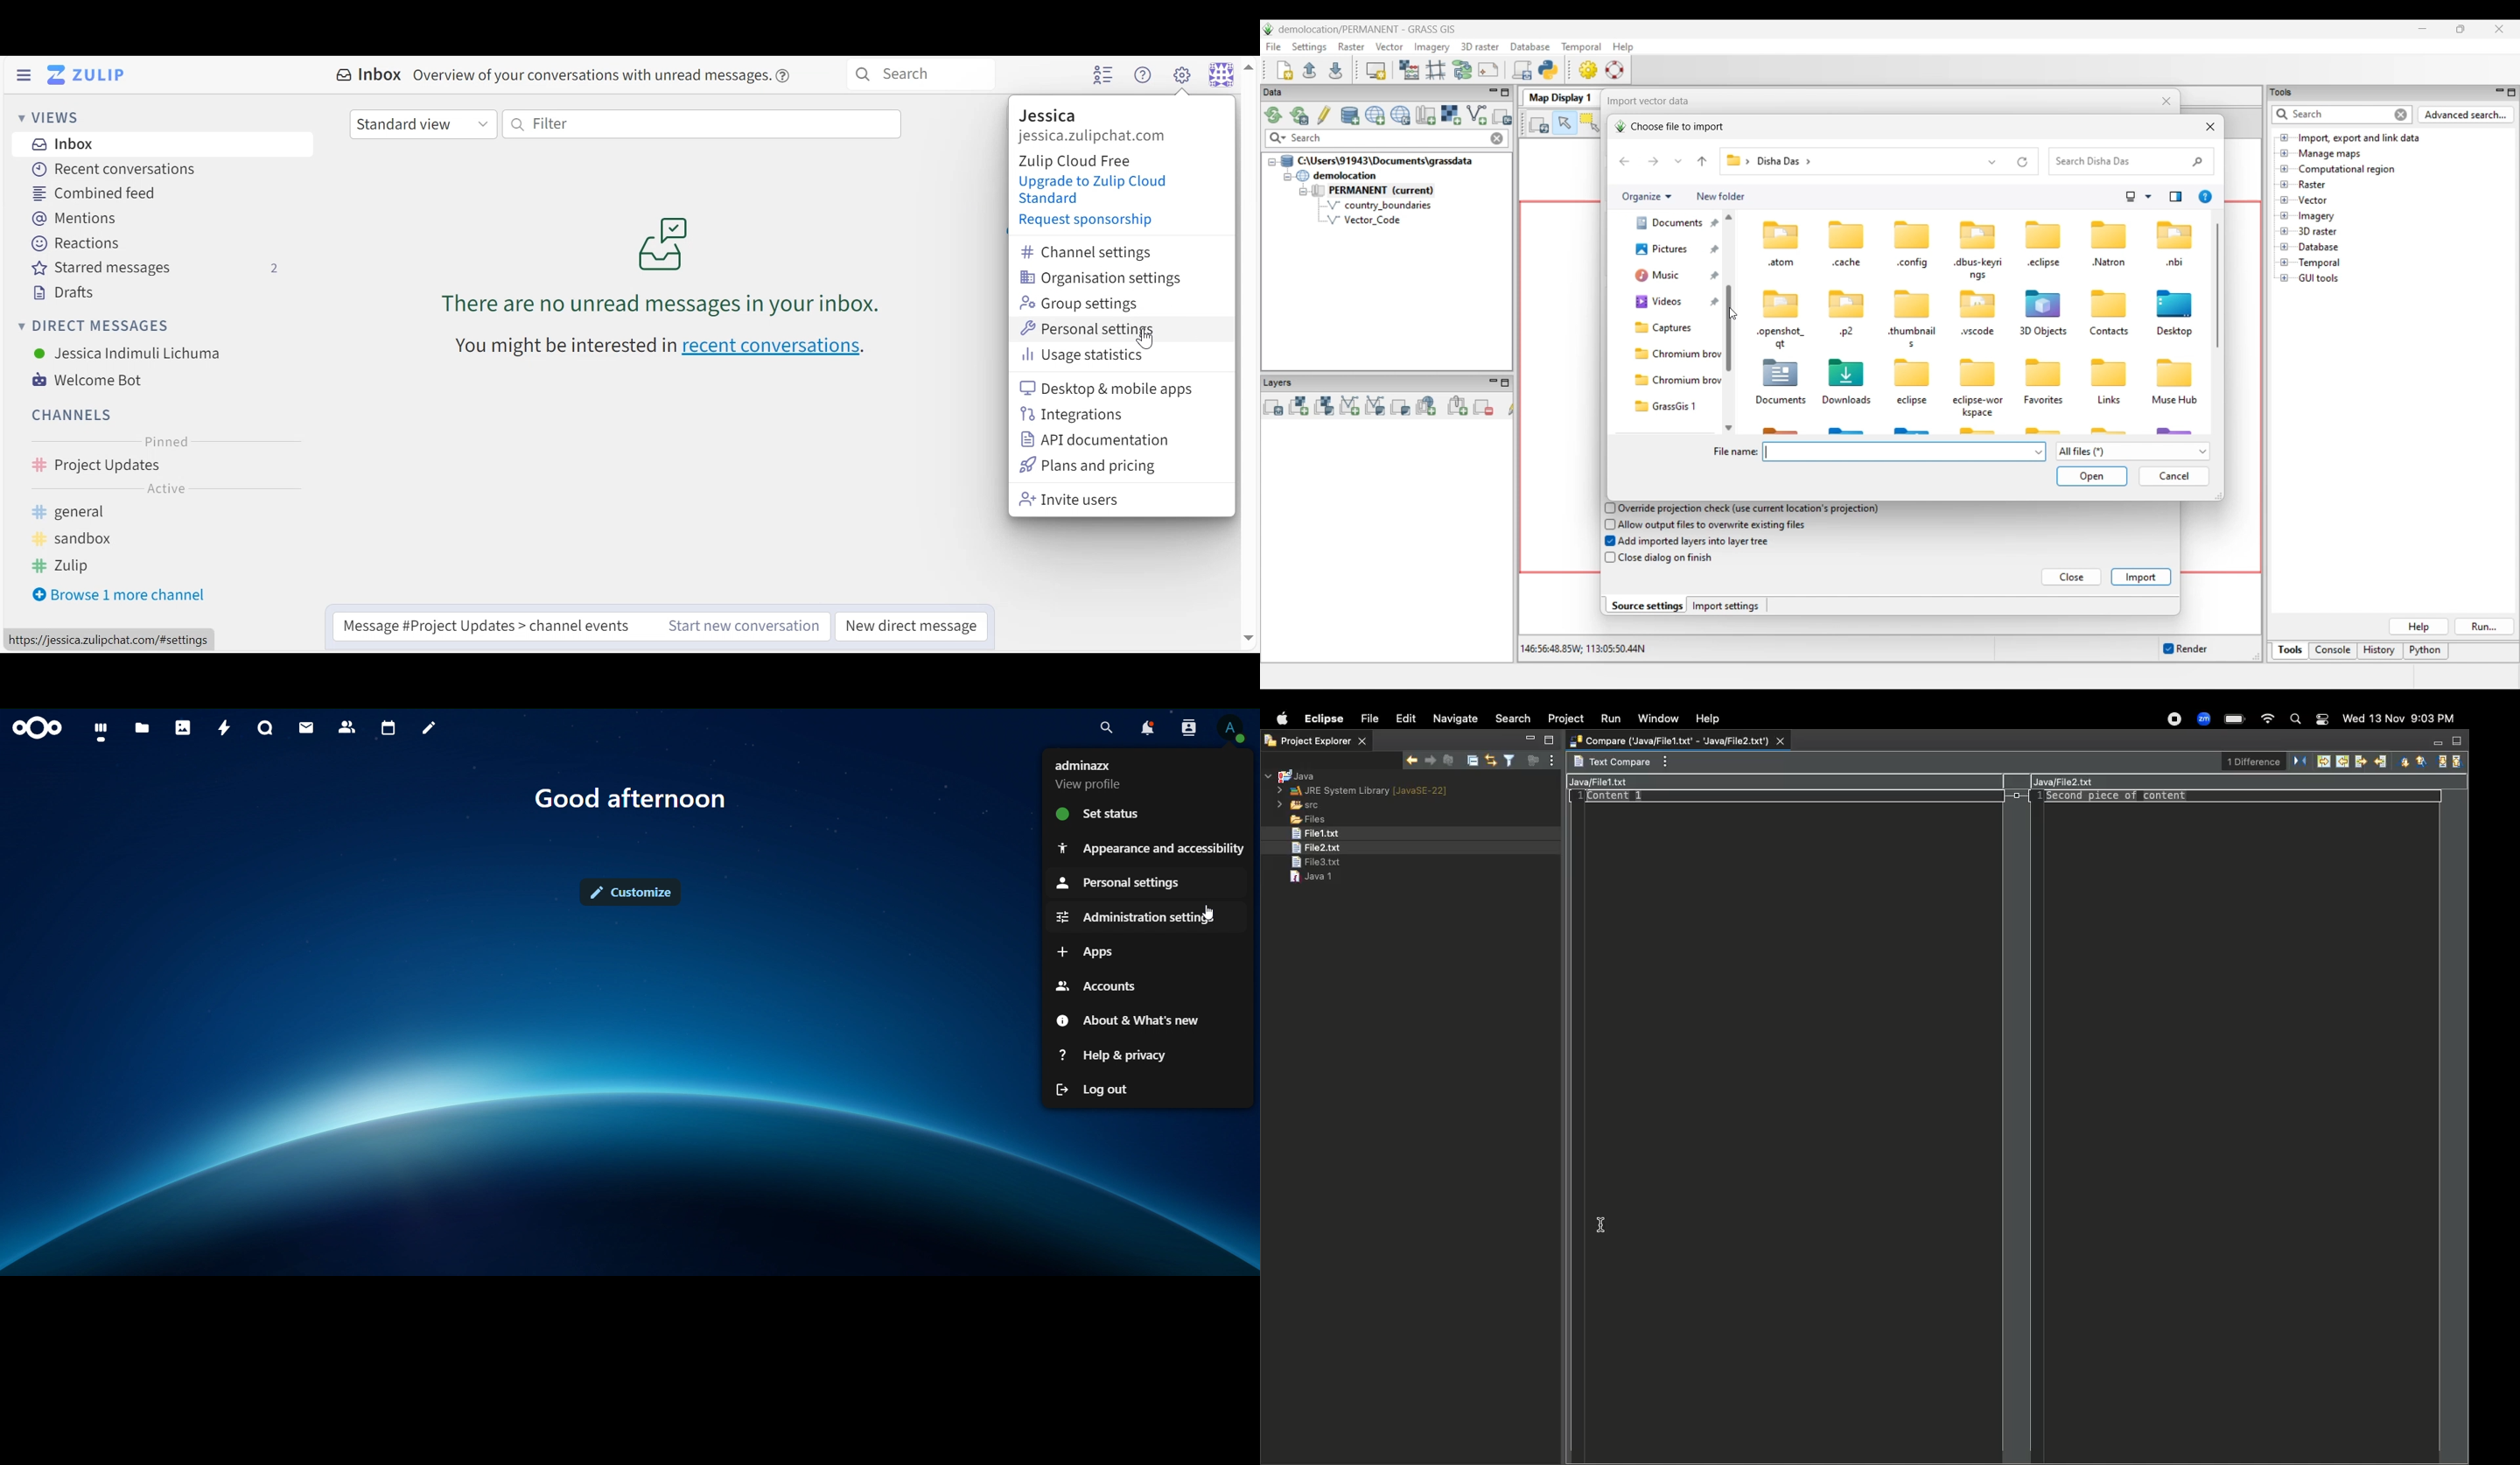 The height and width of the screenshot is (1484, 2520). Describe the element at coordinates (1183, 75) in the screenshot. I see `Main menu` at that location.